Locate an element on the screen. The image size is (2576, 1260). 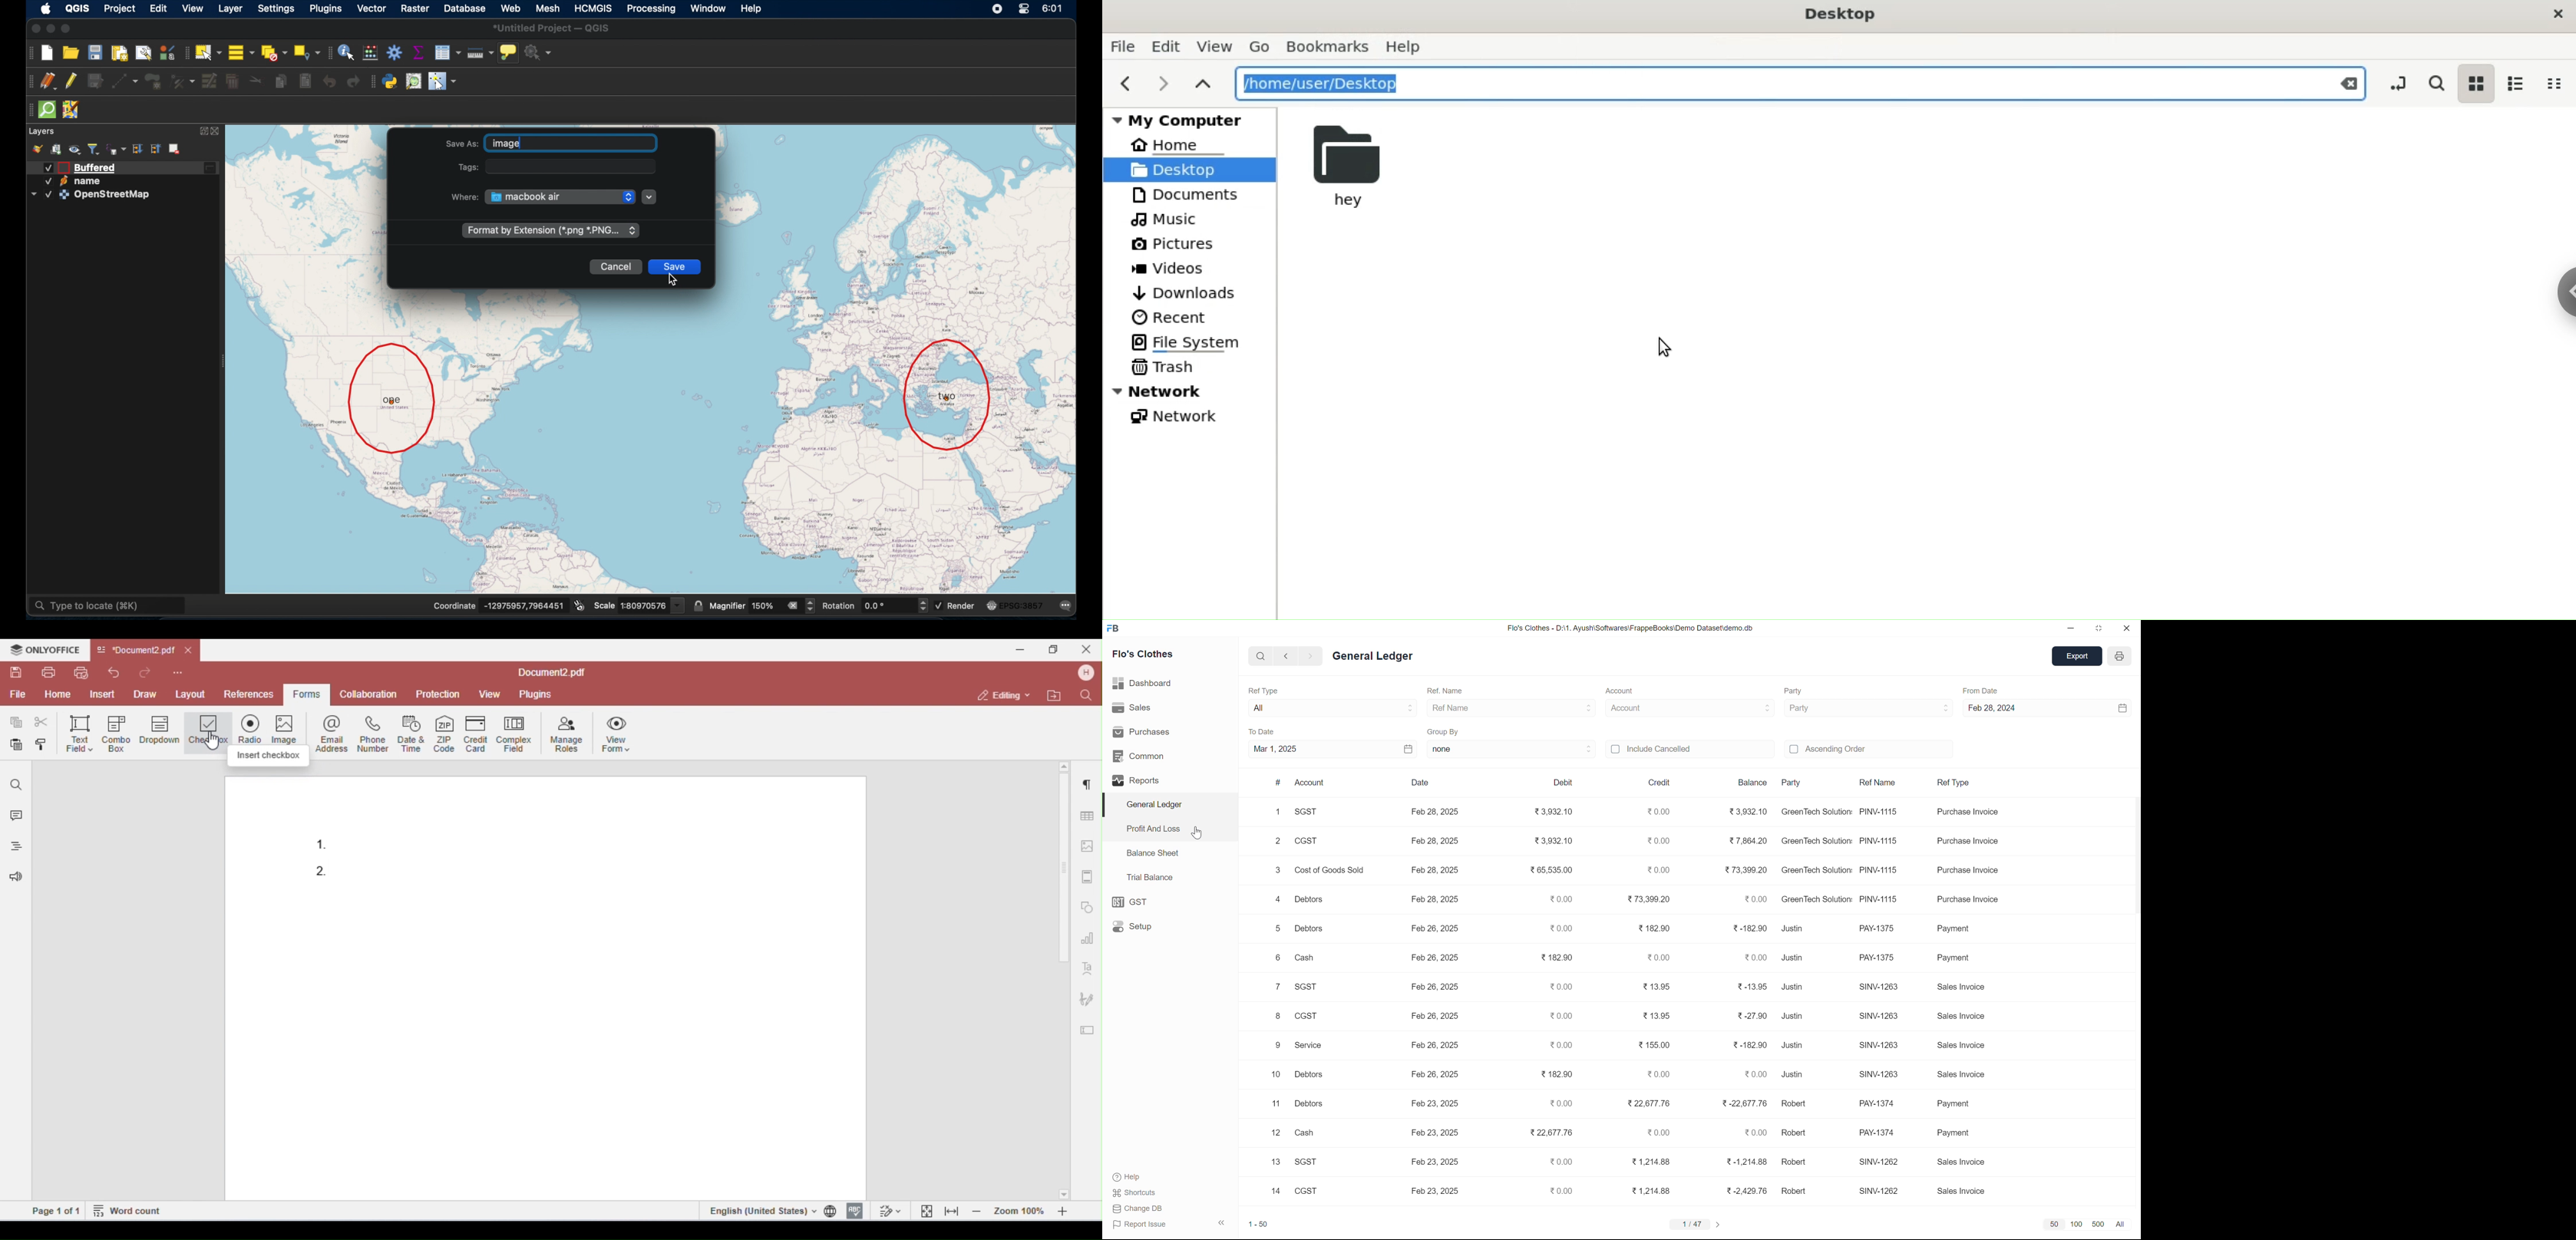
icon view is located at coordinates (2476, 85).